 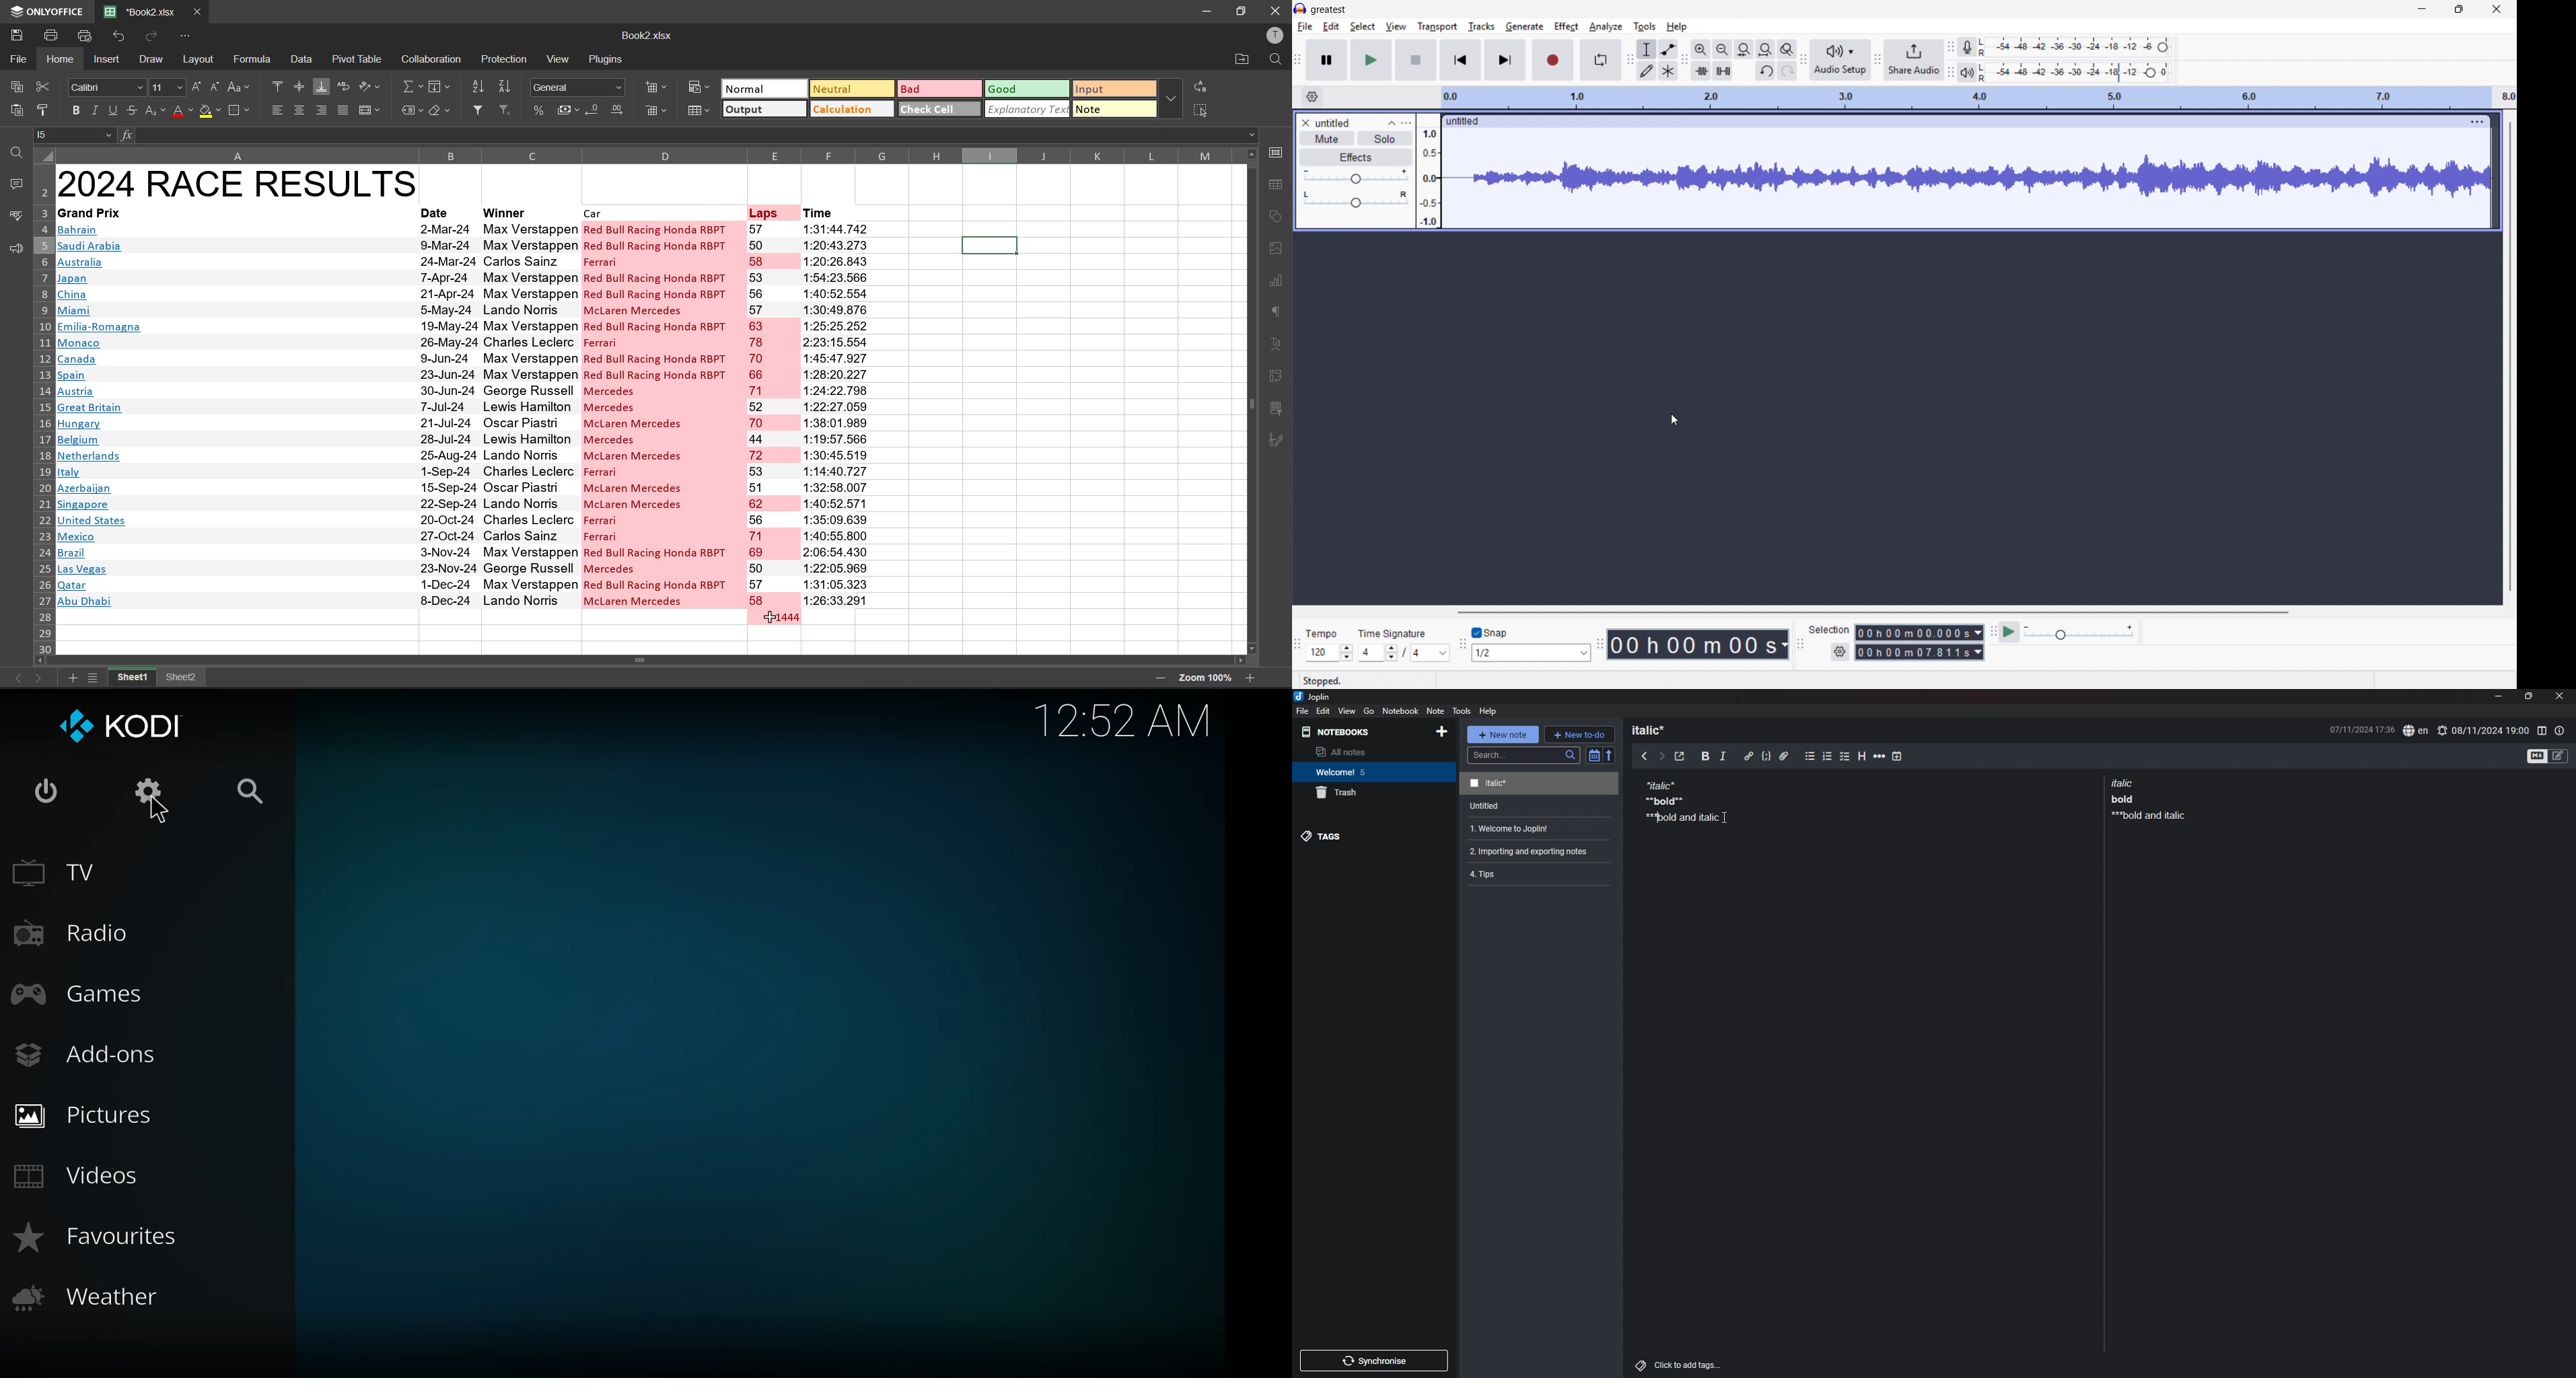 What do you see at coordinates (62, 874) in the screenshot?
I see `tv` at bounding box center [62, 874].